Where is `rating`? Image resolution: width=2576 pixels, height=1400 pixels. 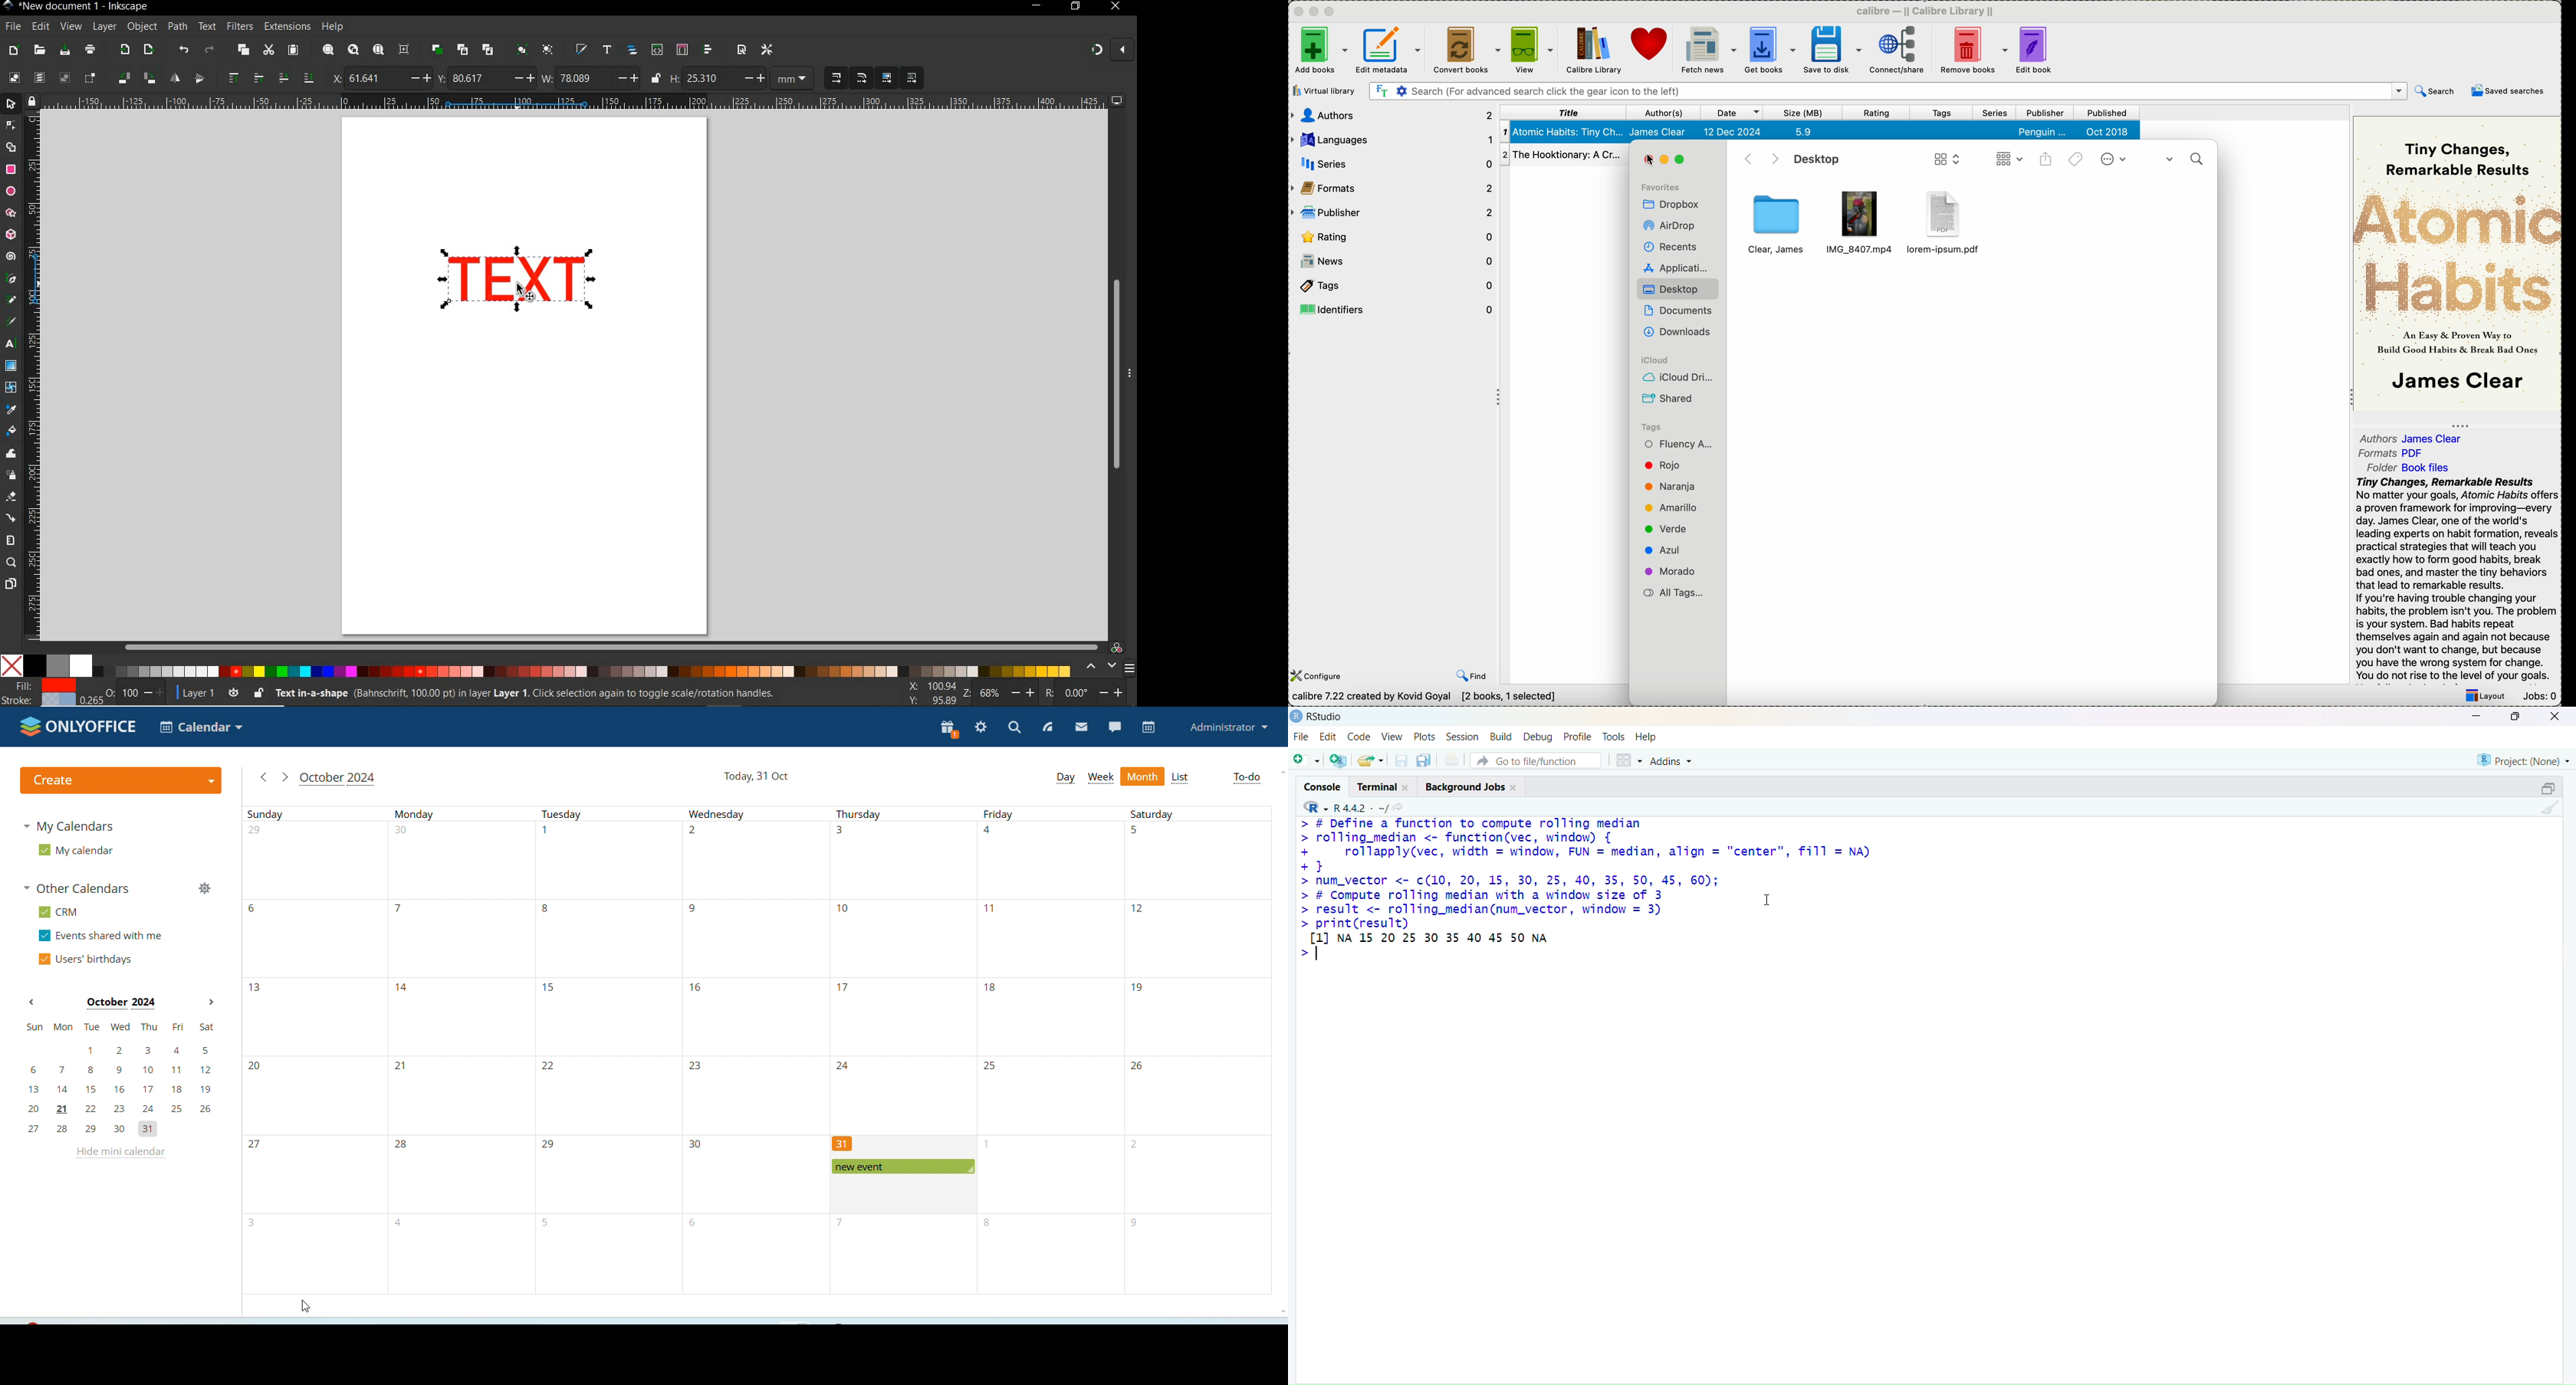 rating is located at coordinates (1879, 113).